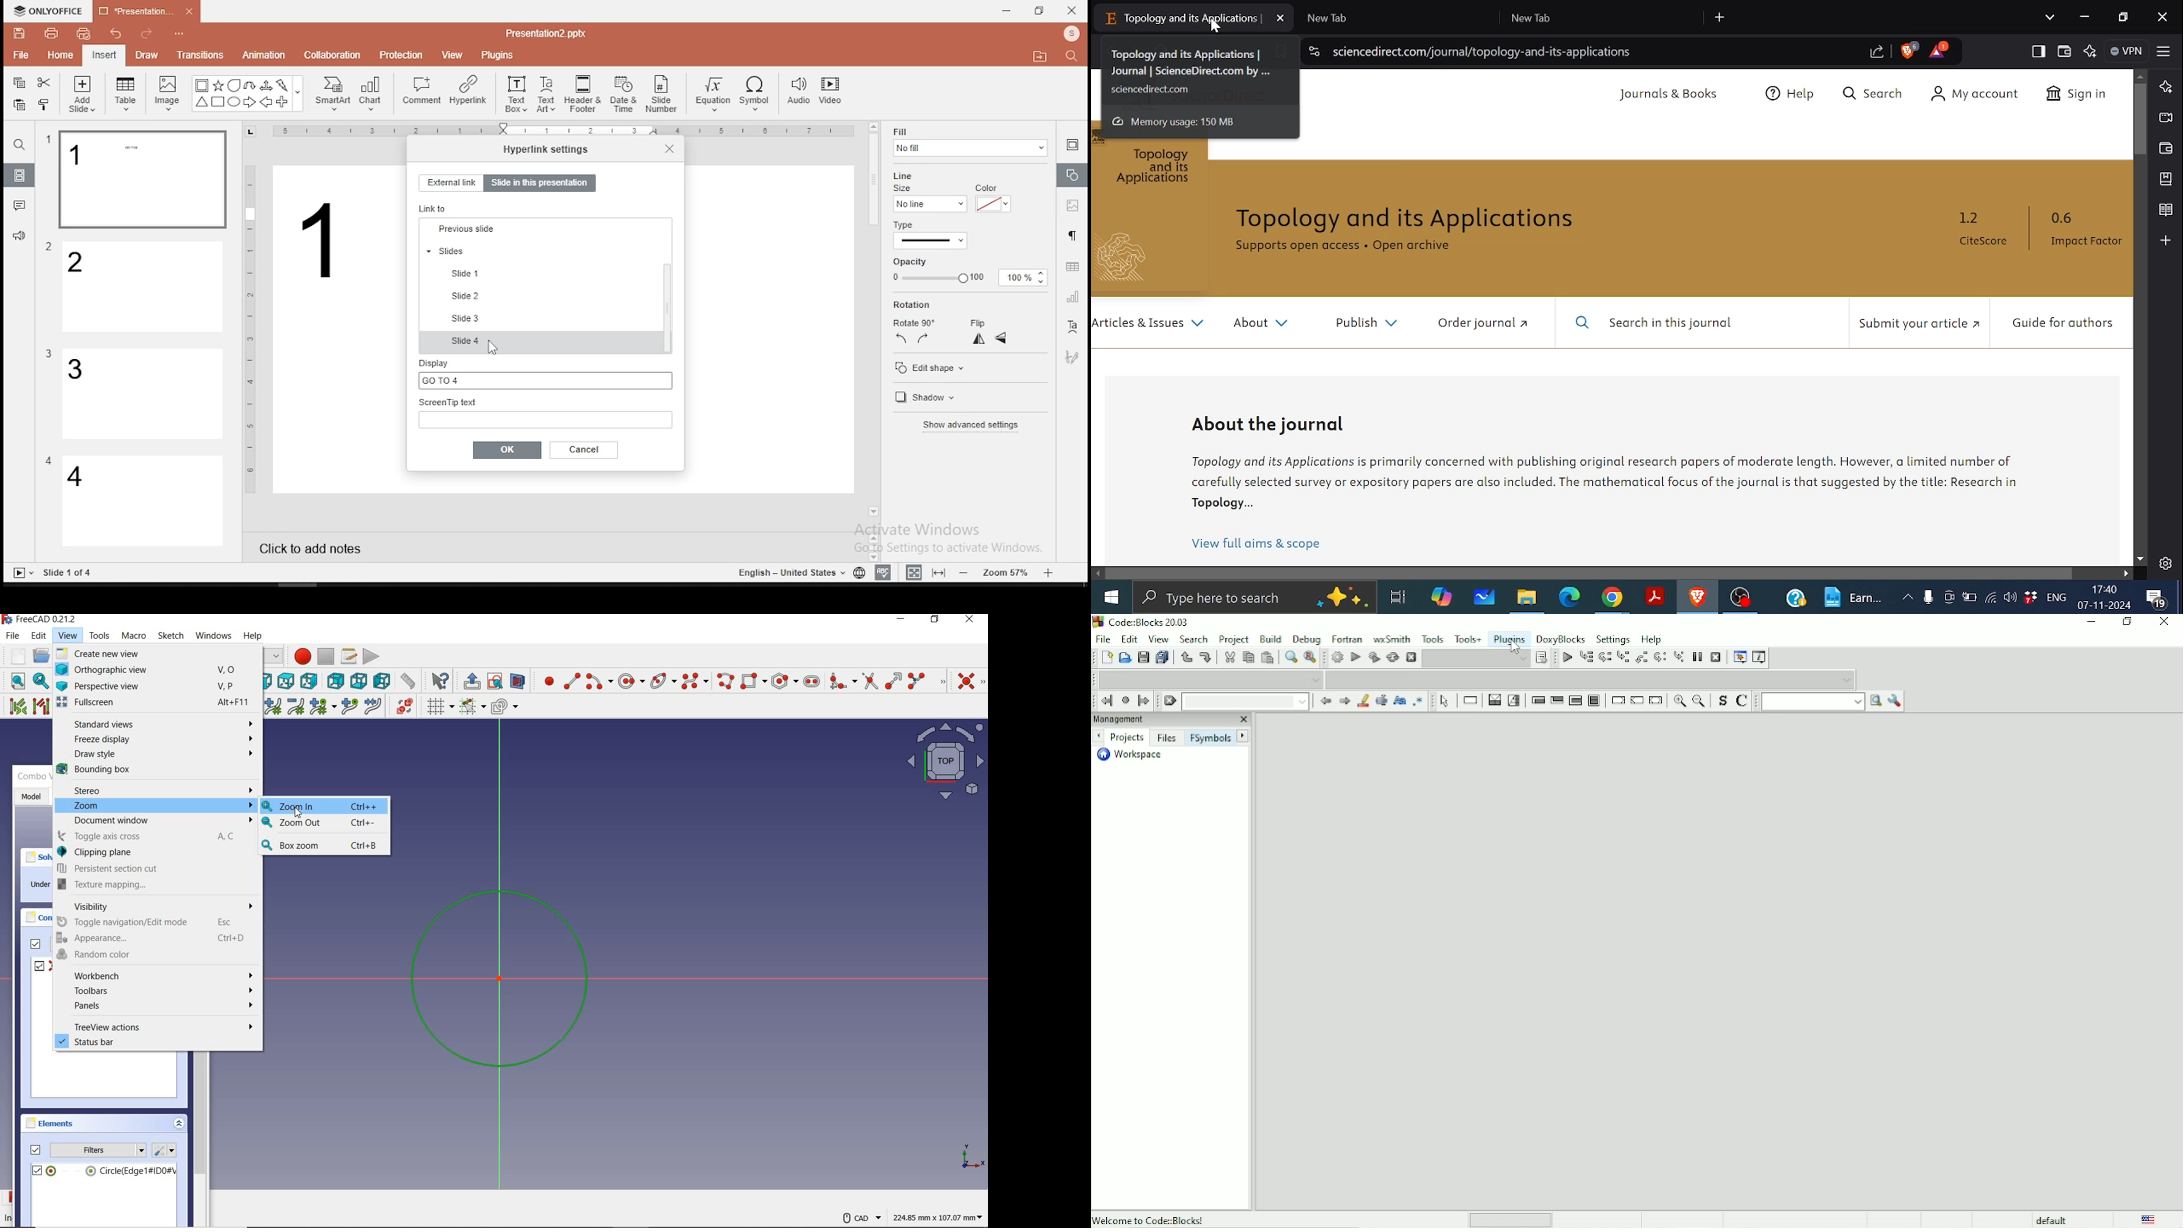 The image size is (2184, 1232). What do you see at coordinates (202, 85) in the screenshot?
I see `Bordered Box` at bounding box center [202, 85].